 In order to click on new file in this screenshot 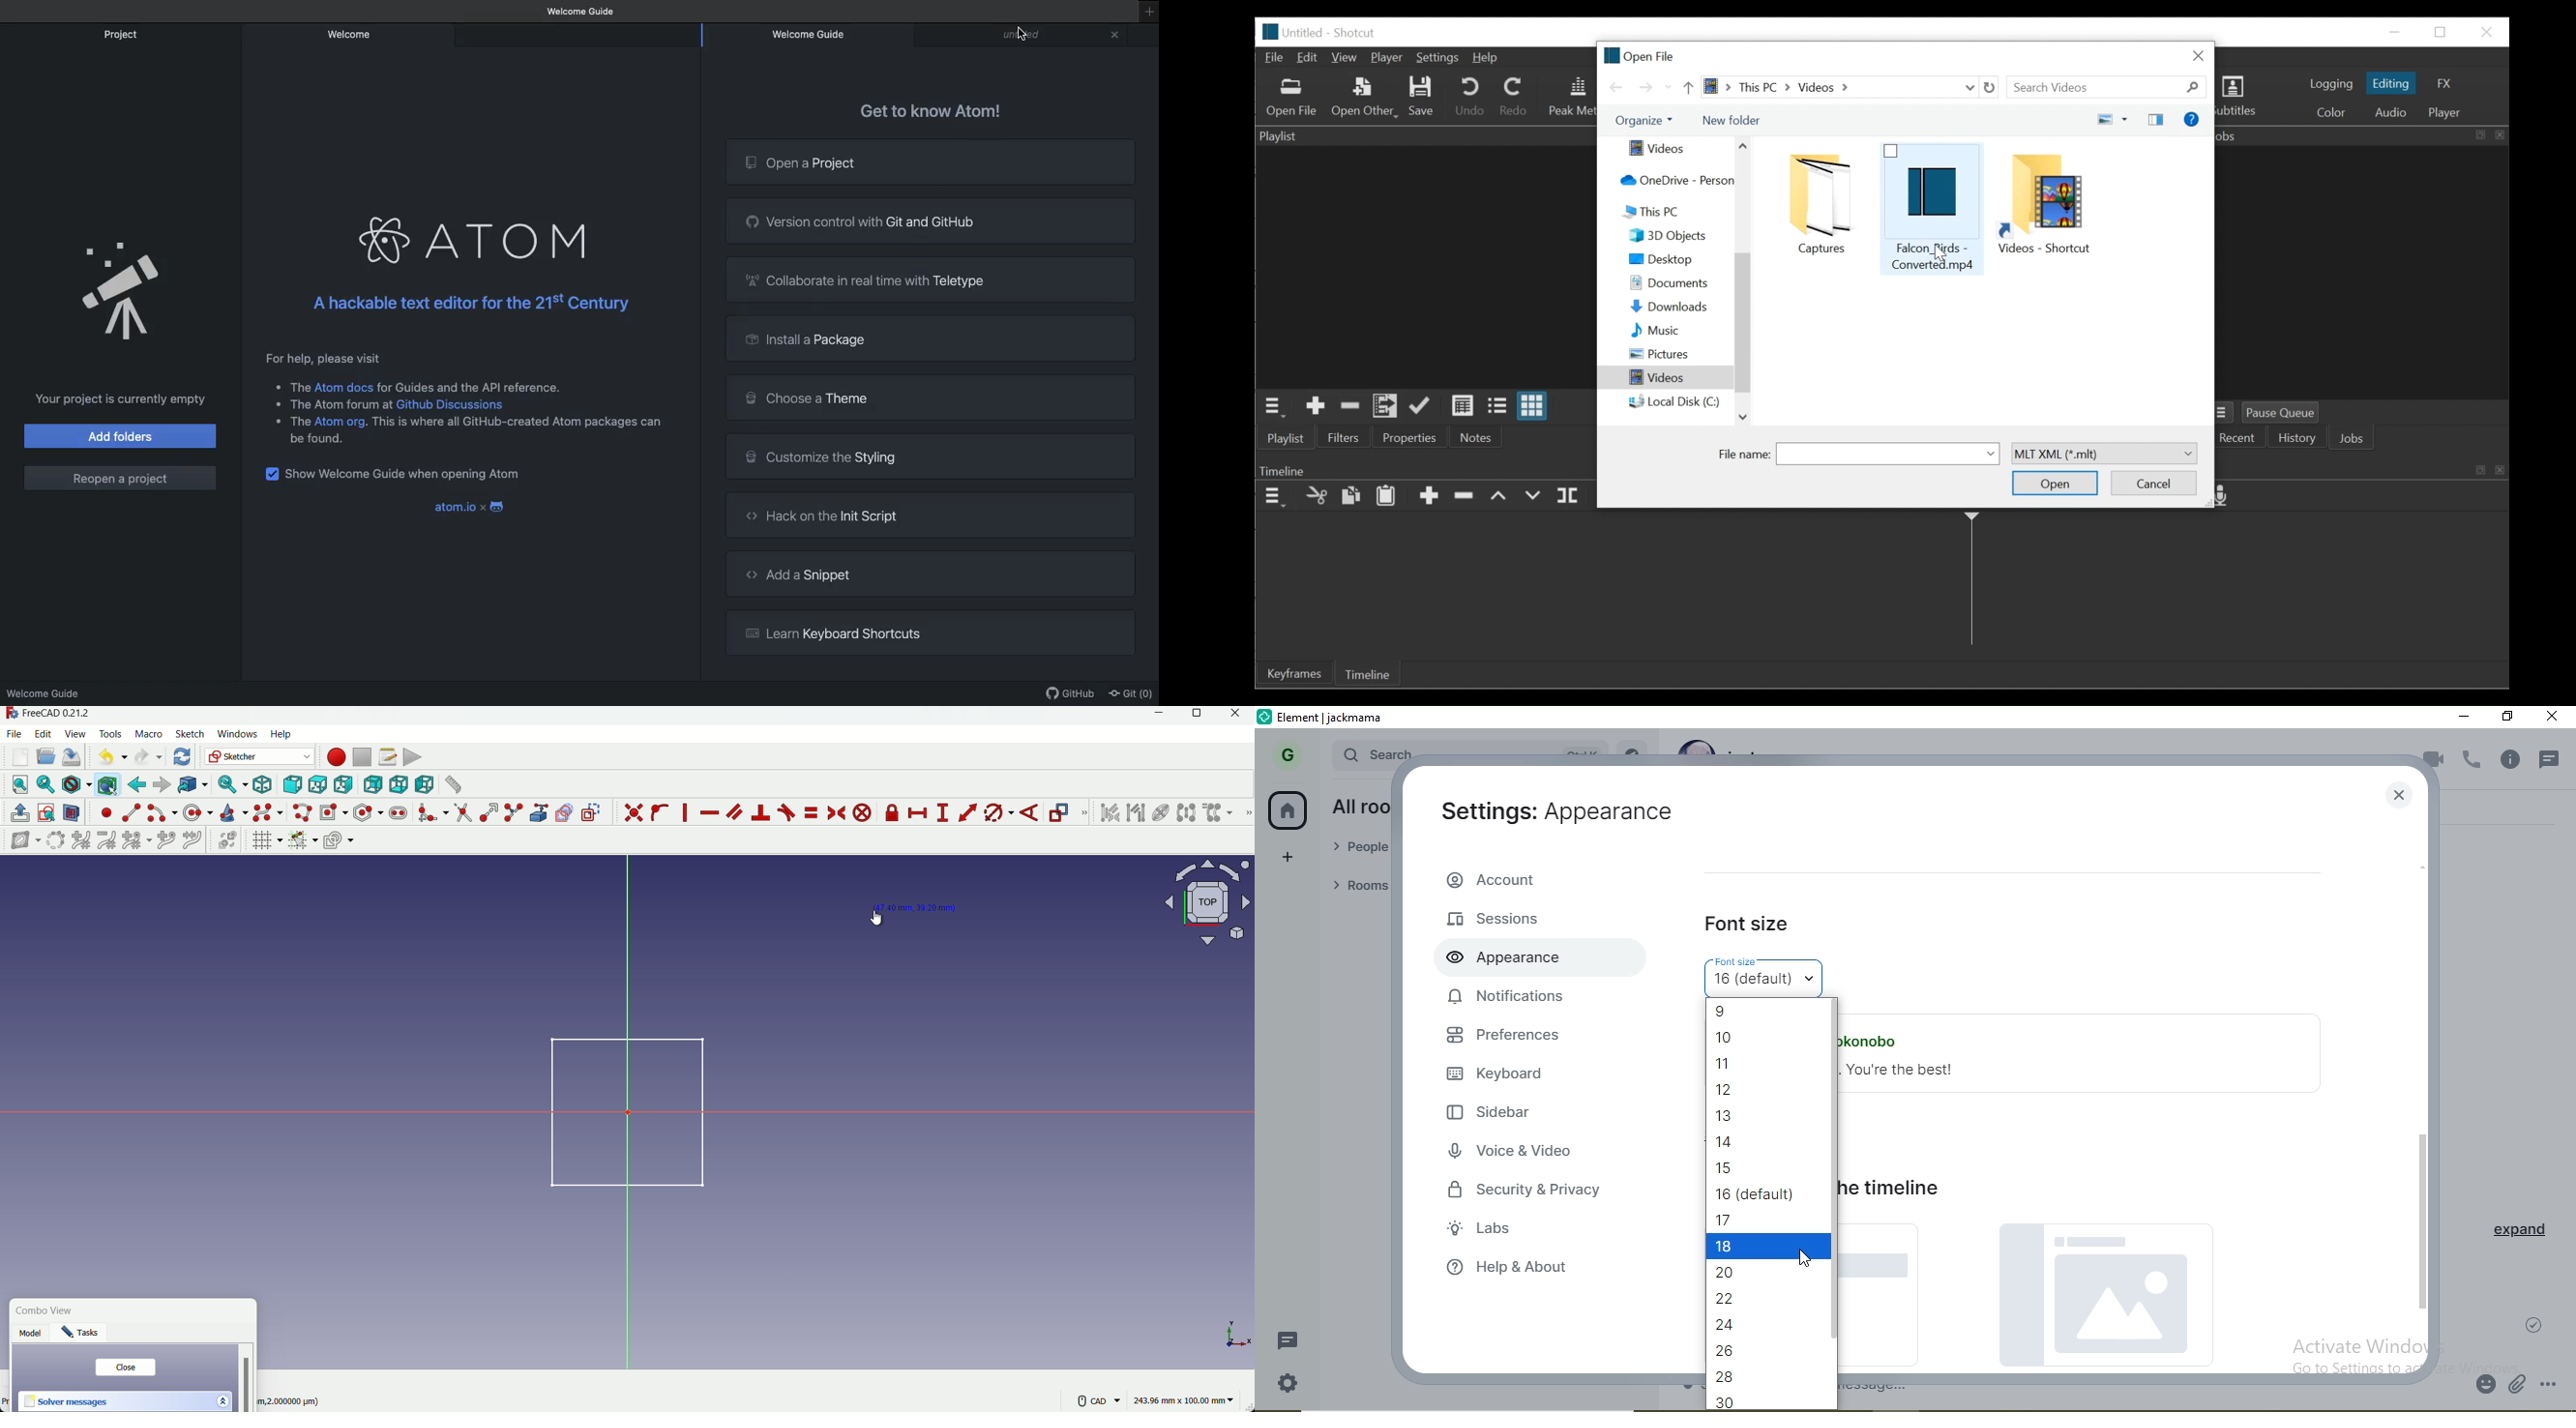, I will do `click(21, 757)`.